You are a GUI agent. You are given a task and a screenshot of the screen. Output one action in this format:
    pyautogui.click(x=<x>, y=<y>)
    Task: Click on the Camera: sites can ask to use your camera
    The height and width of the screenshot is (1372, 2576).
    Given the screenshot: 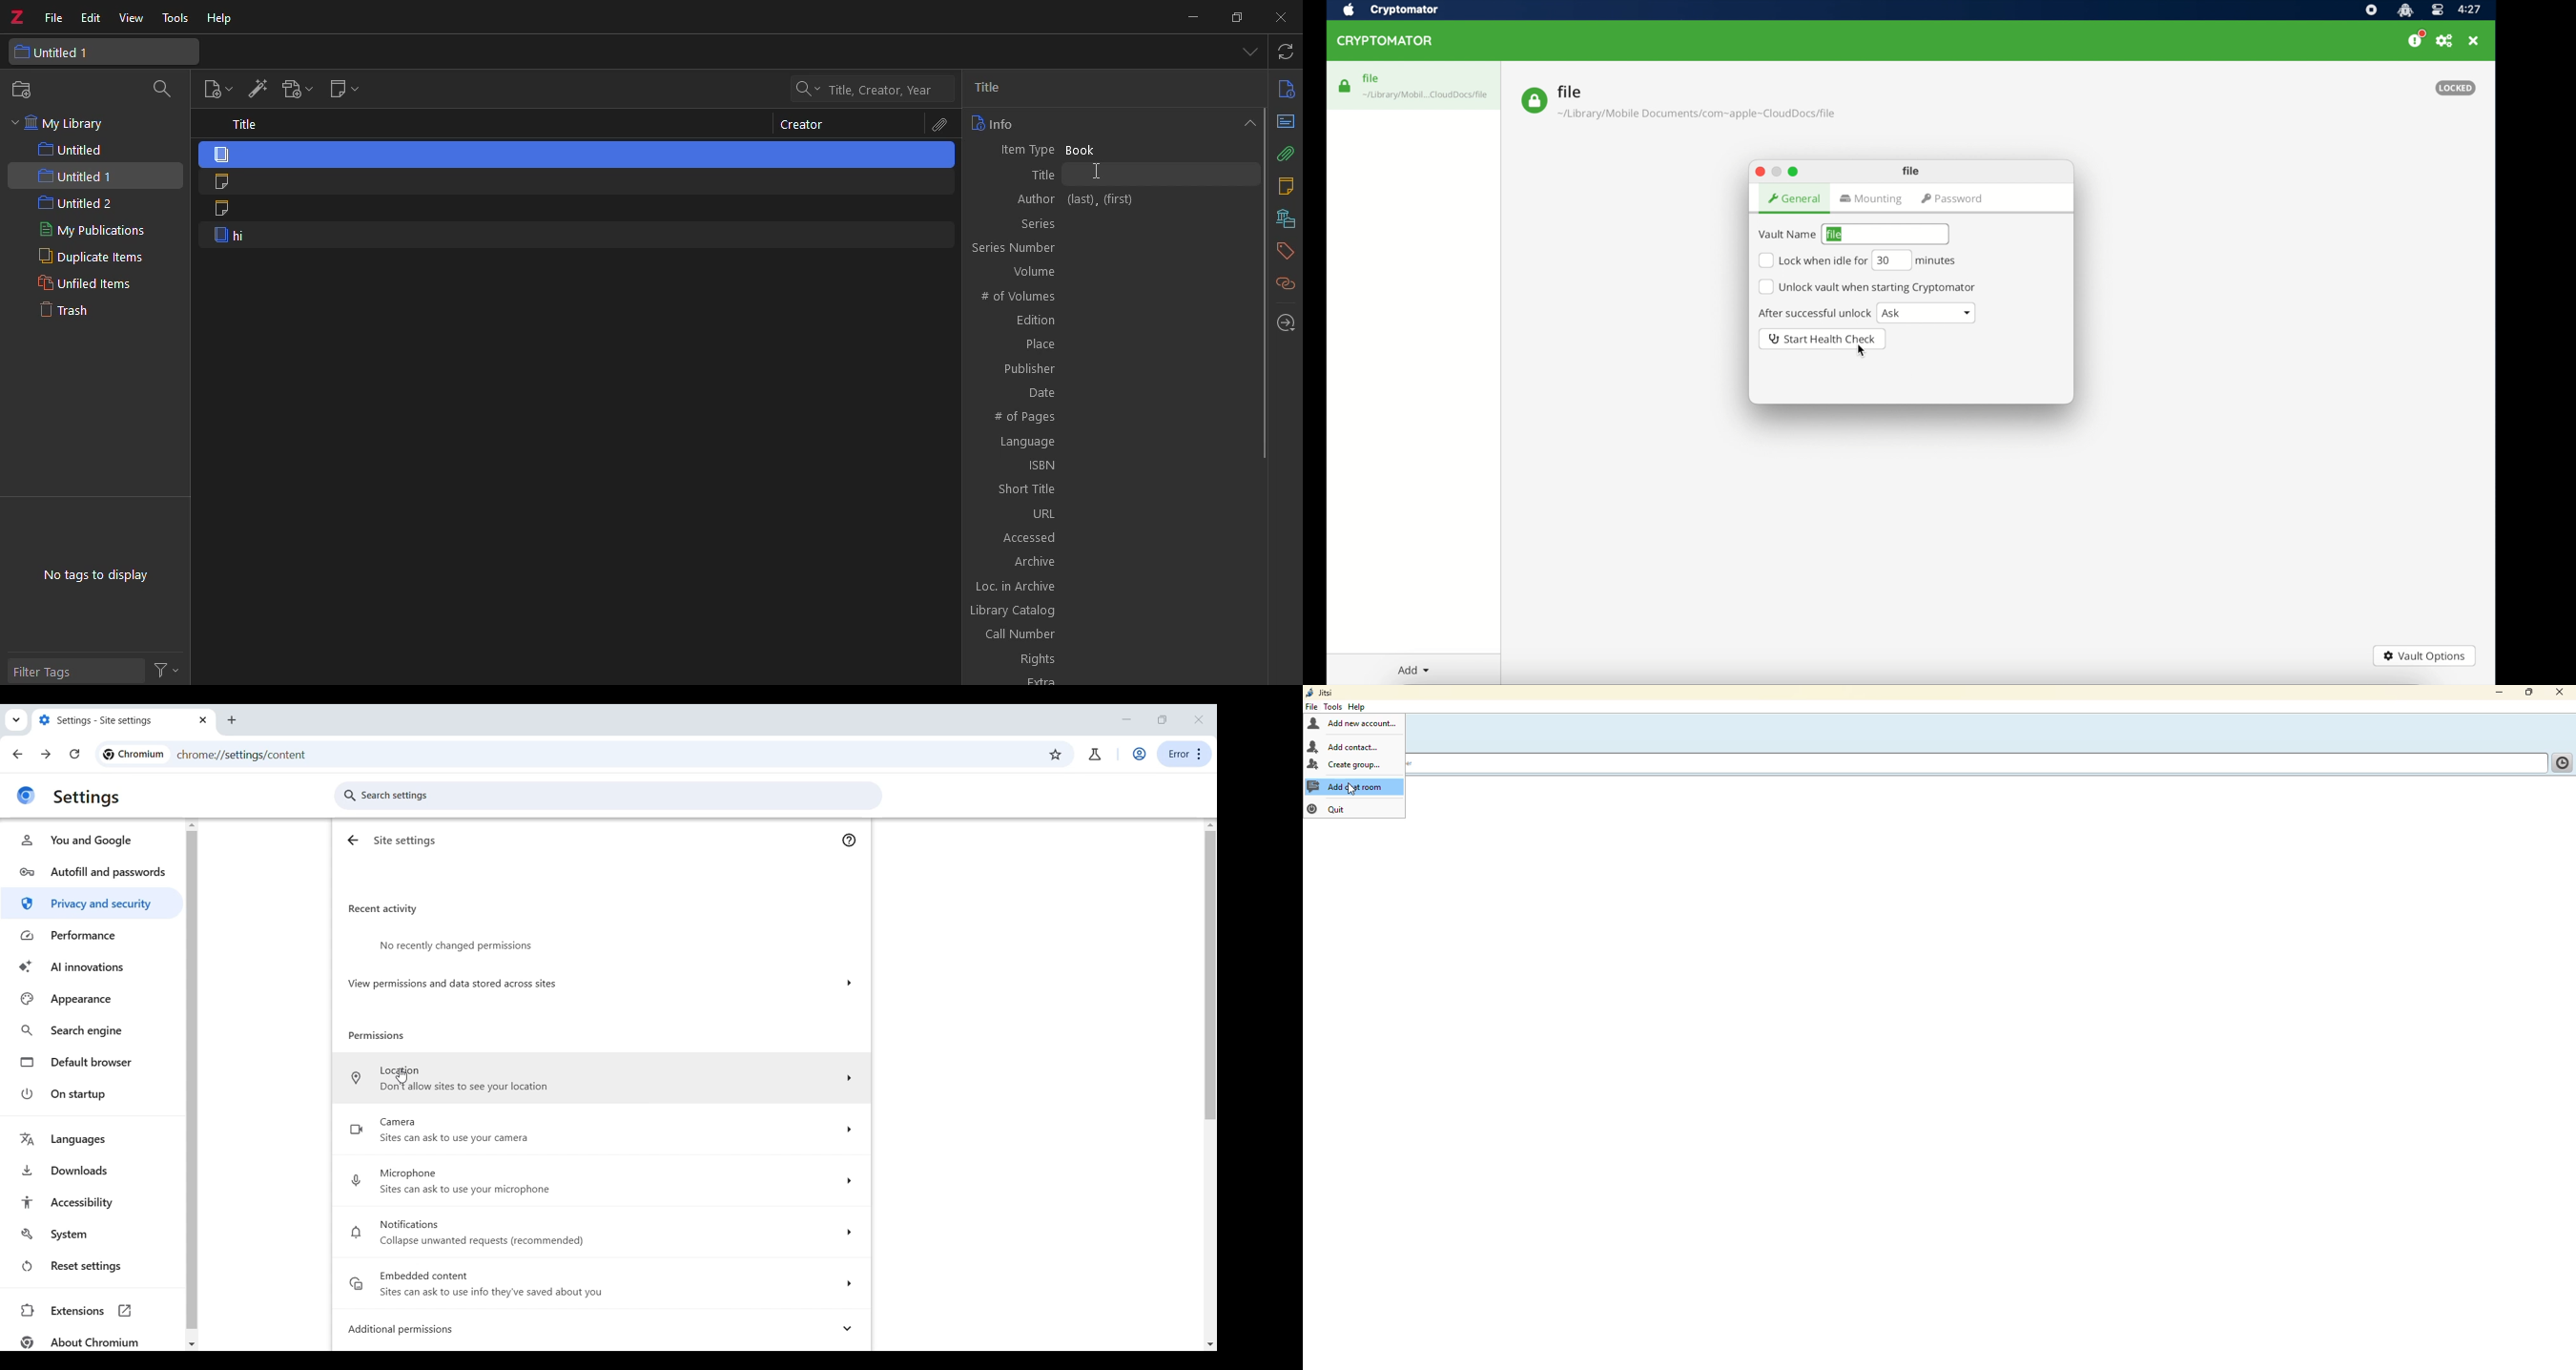 What is the action you would take?
    pyautogui.click(x=600, y=1131)
    